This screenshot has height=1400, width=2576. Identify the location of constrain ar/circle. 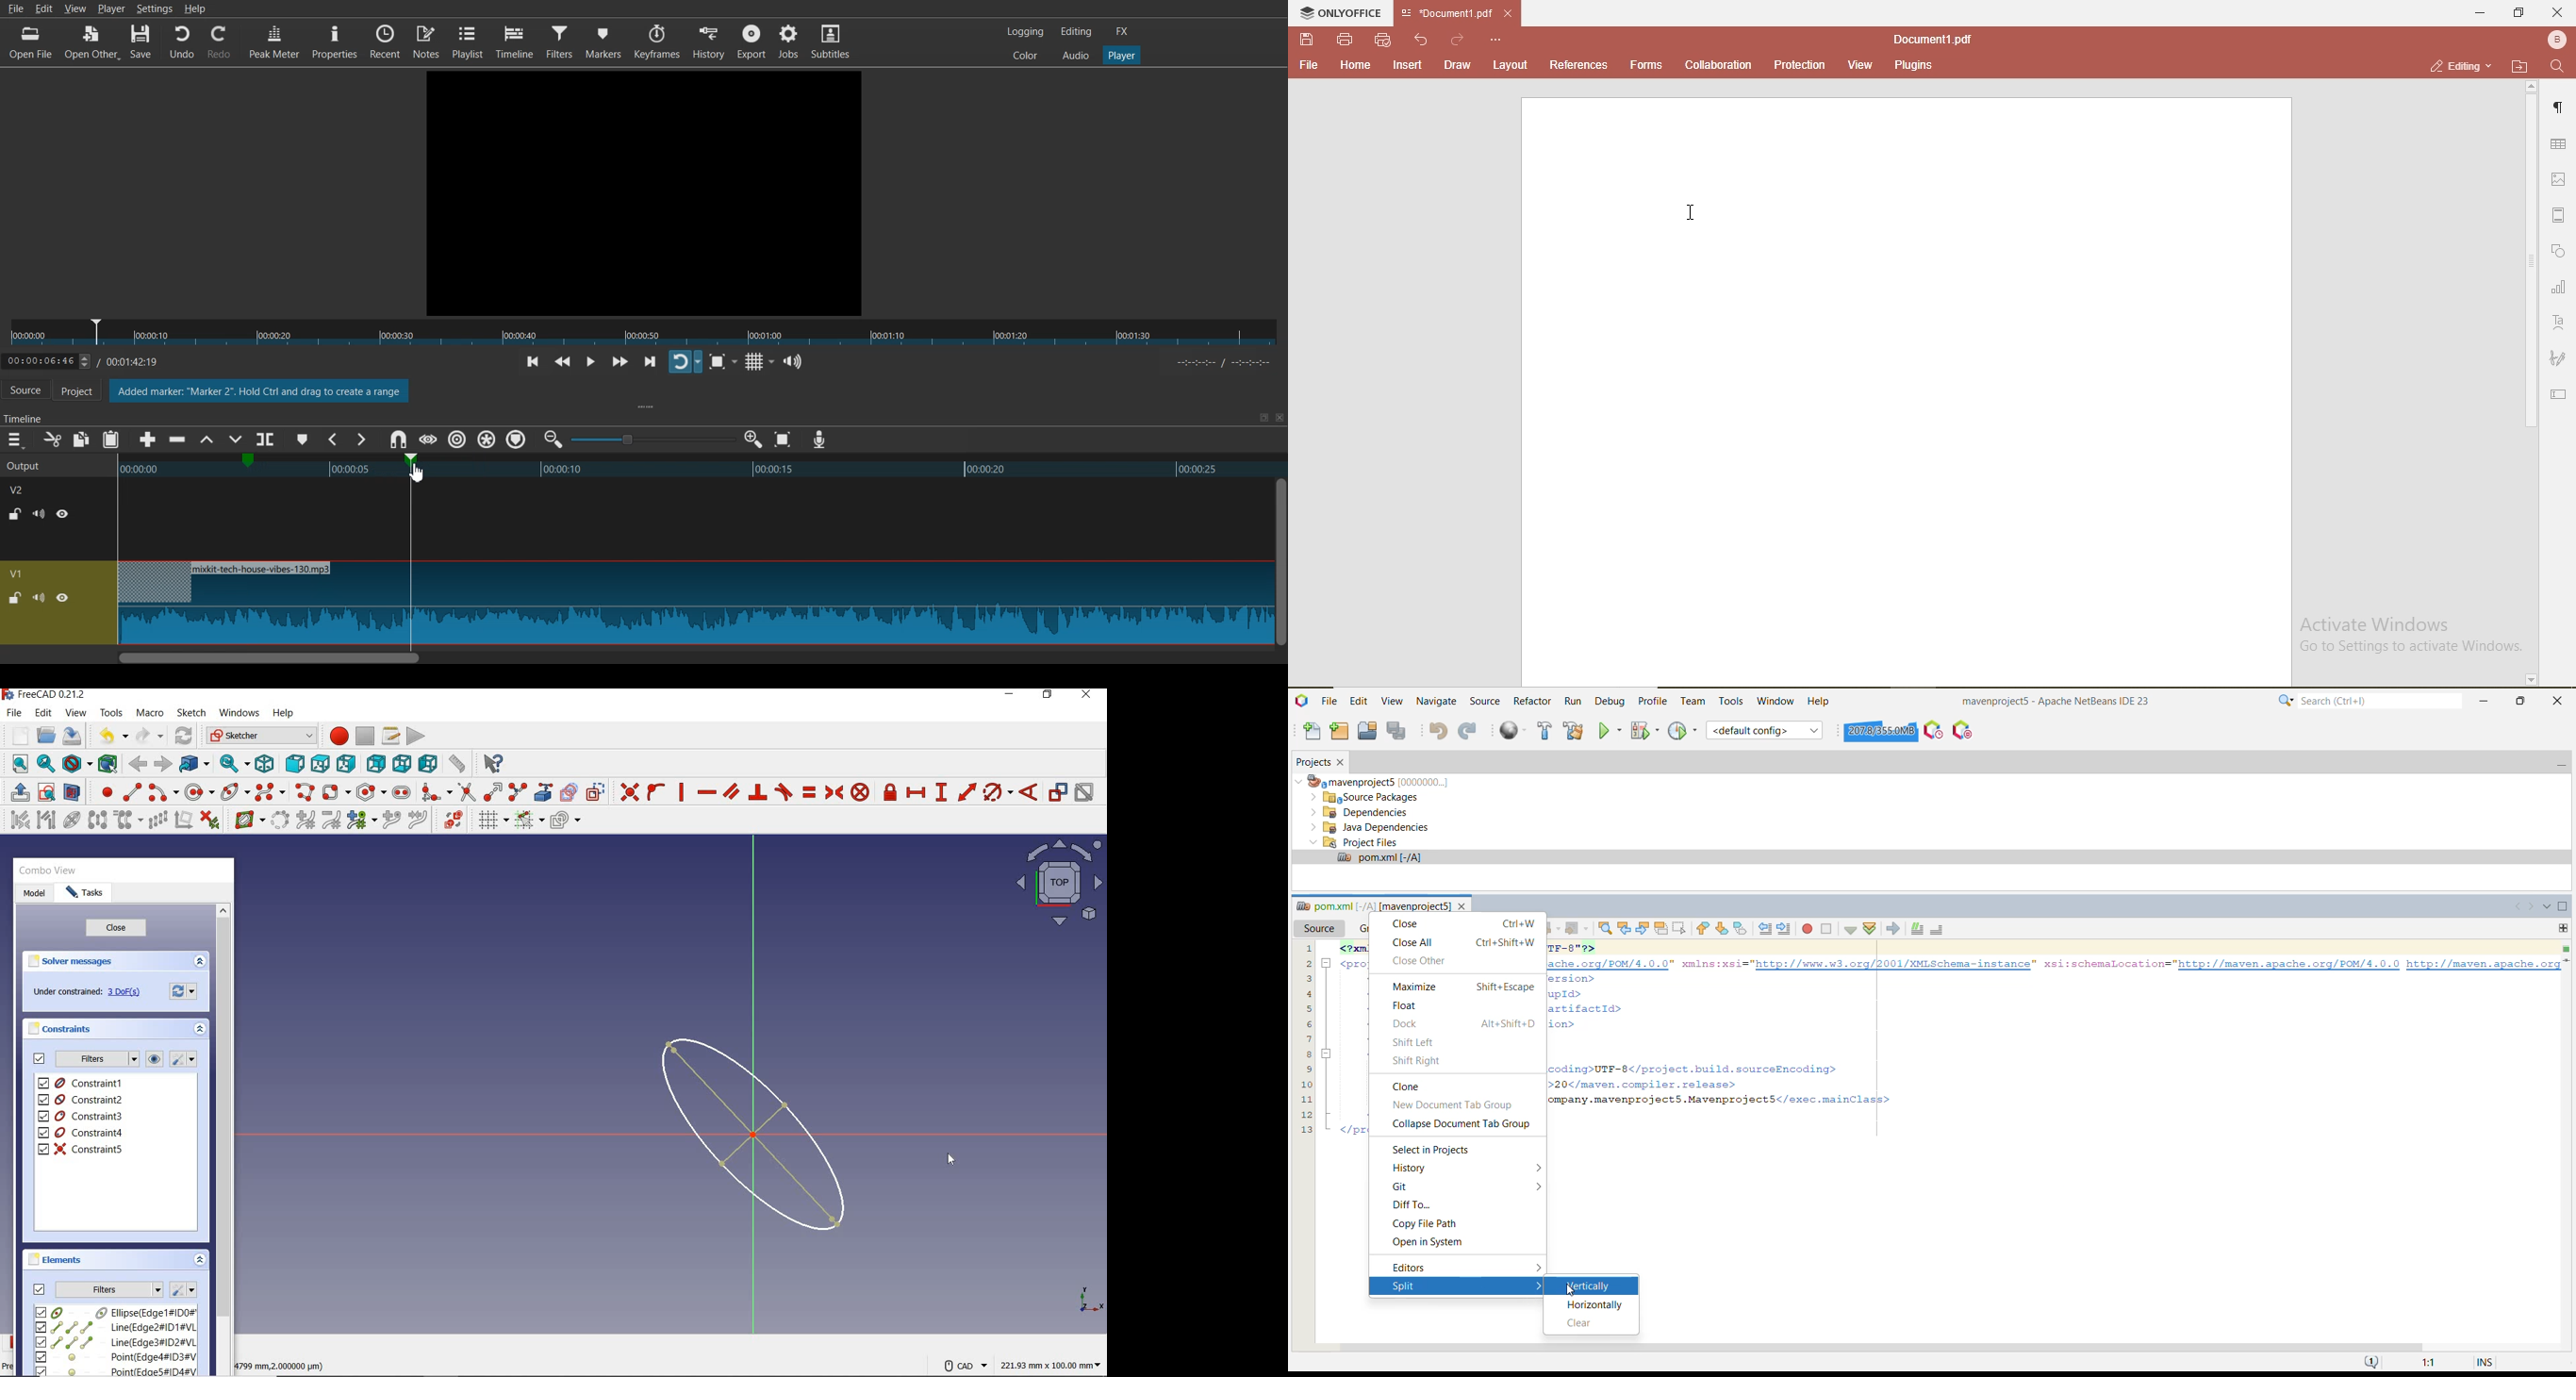
(999, 791).